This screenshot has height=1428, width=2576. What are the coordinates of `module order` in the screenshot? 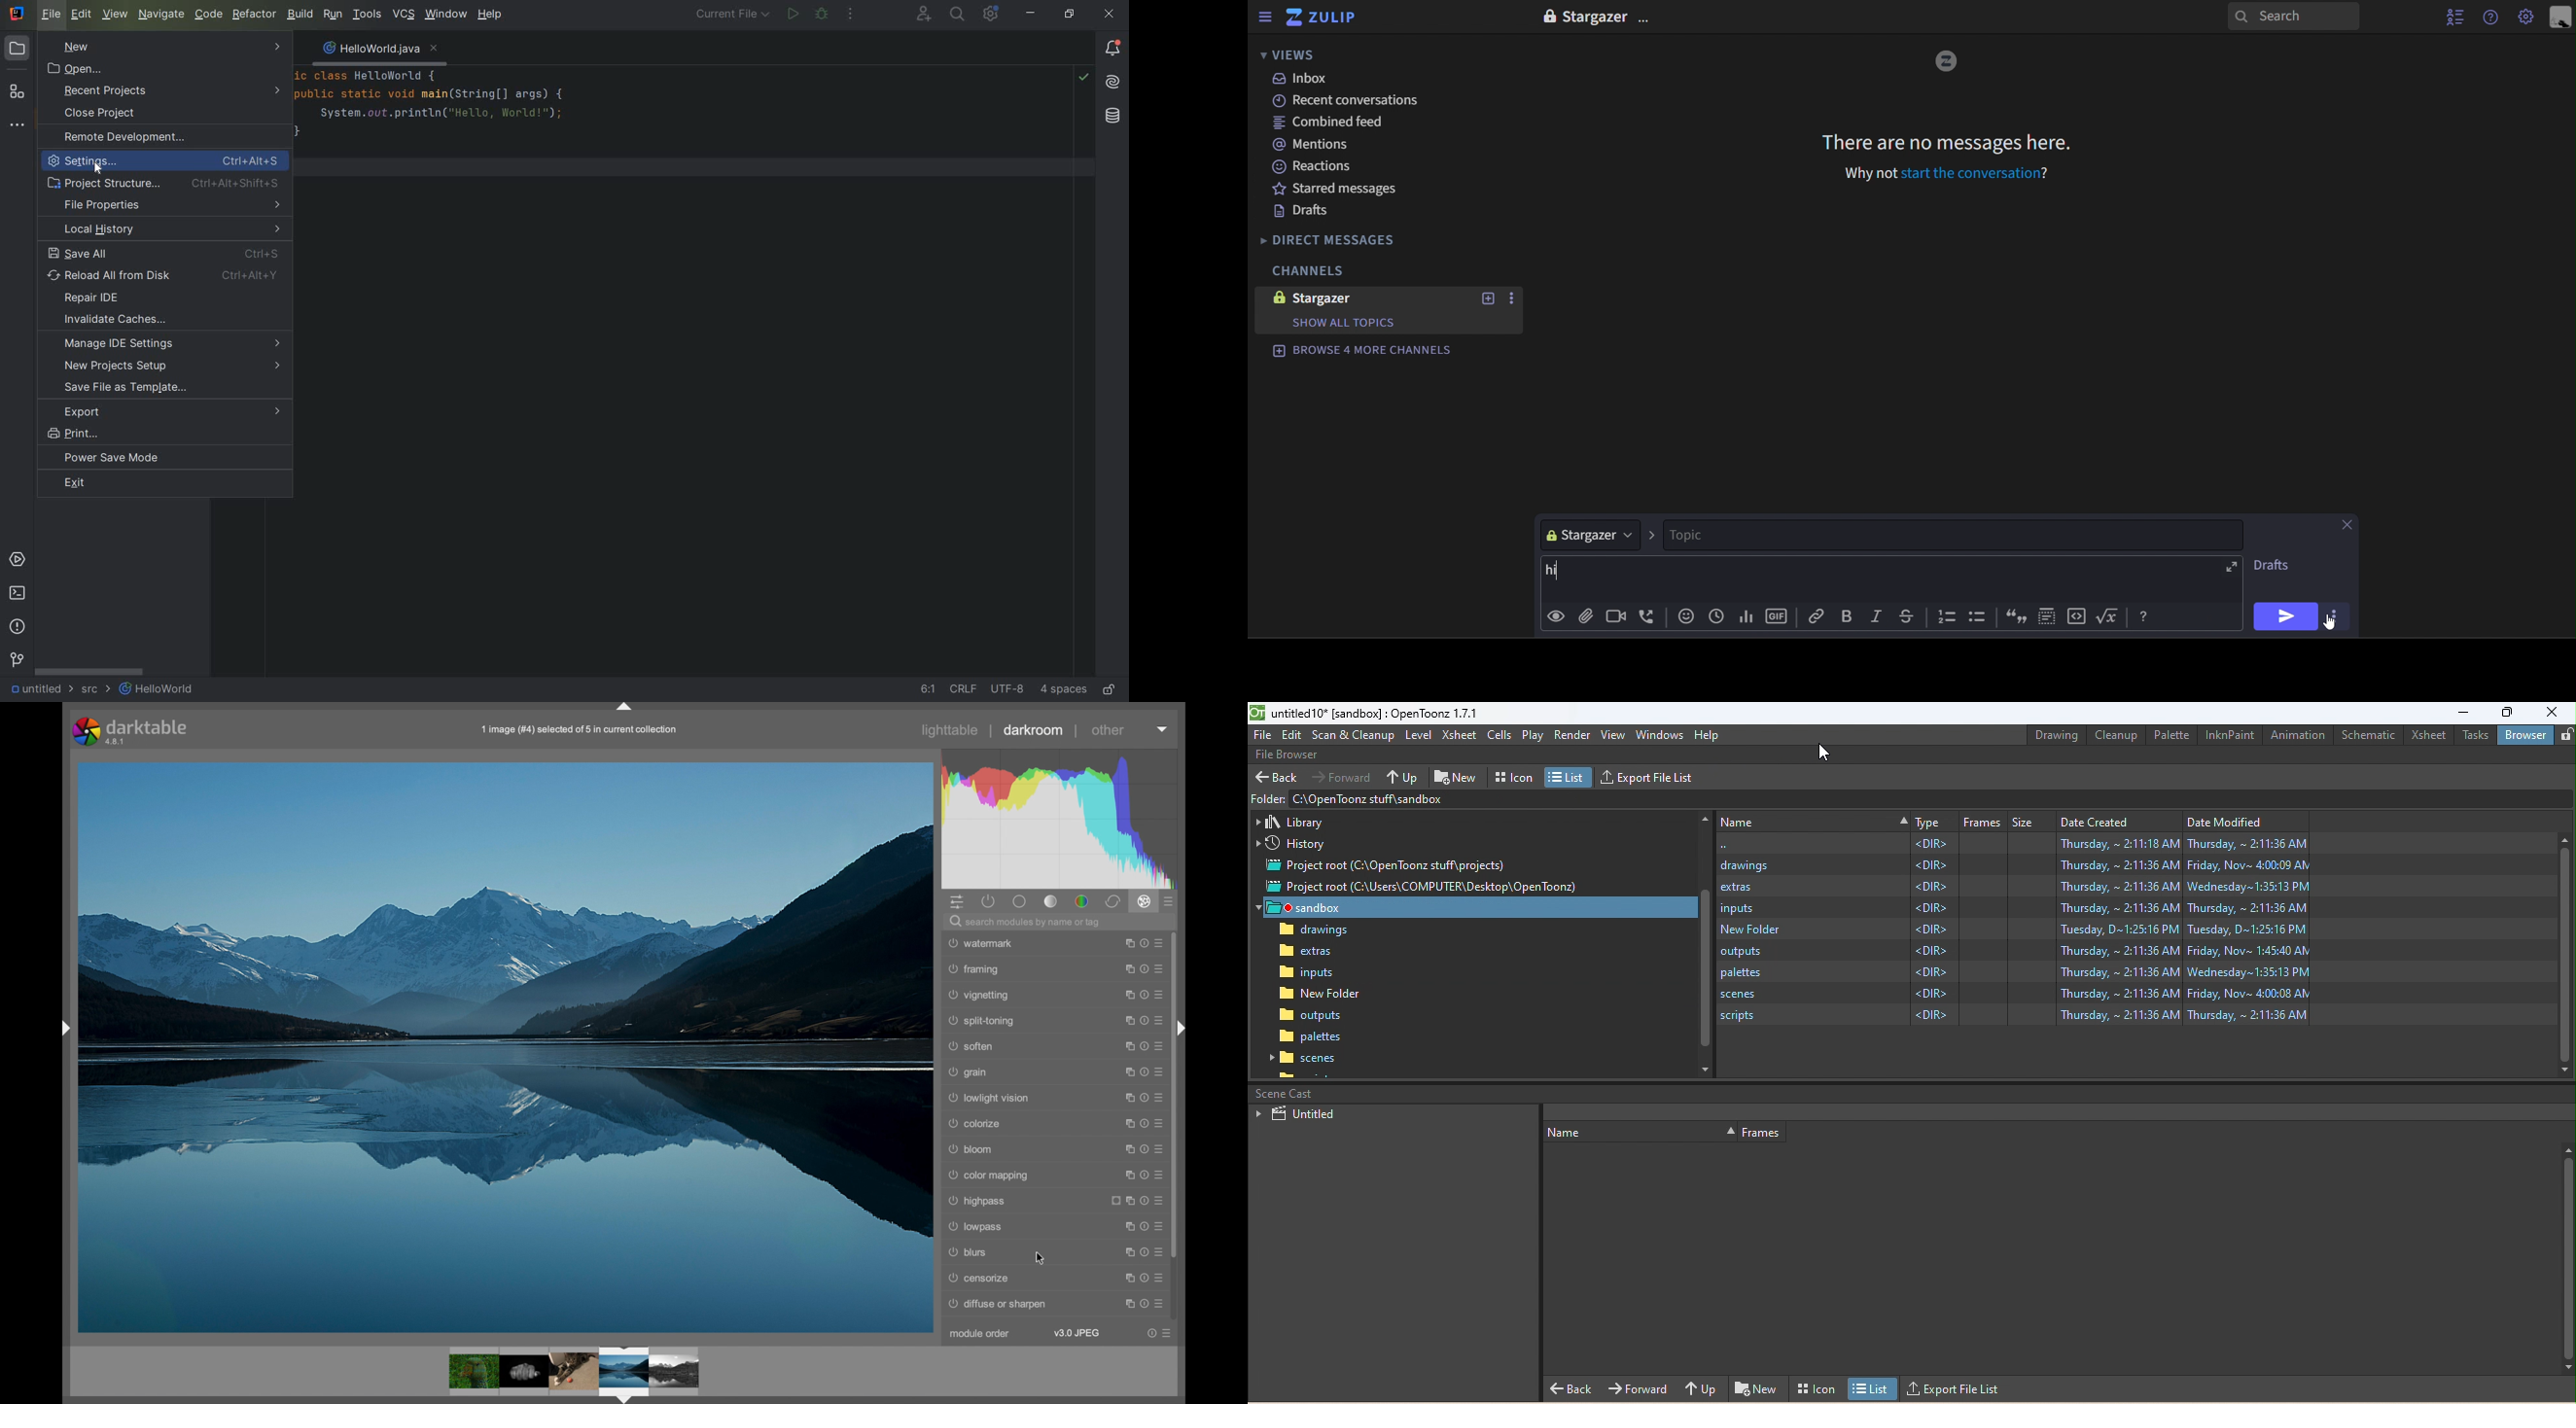 It's located at (979, 1334).